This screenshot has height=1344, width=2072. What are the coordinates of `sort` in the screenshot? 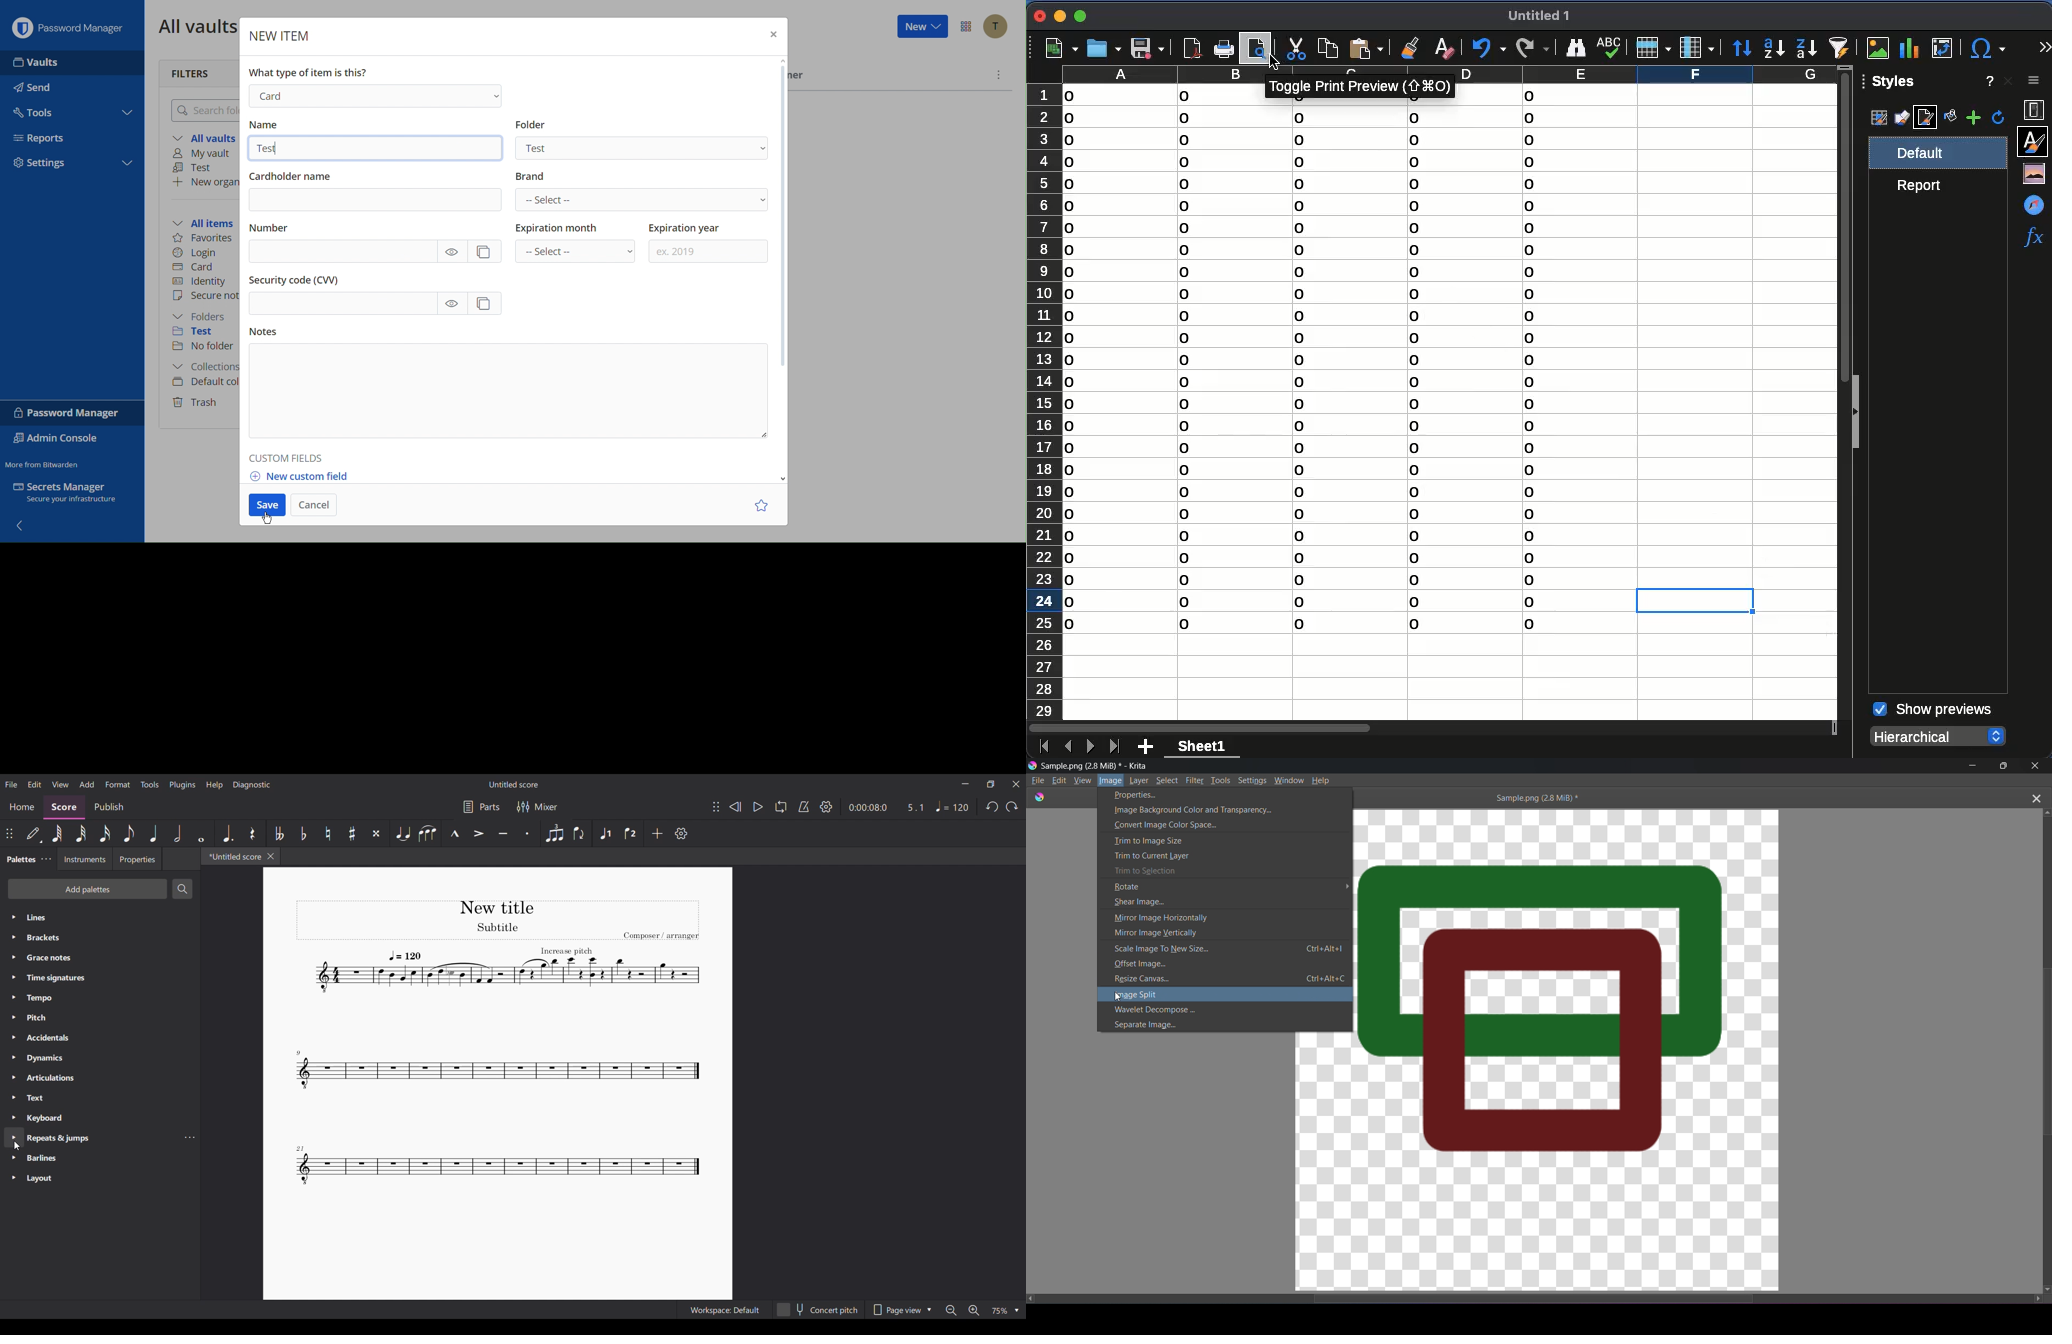 It's located at (1741, 48).